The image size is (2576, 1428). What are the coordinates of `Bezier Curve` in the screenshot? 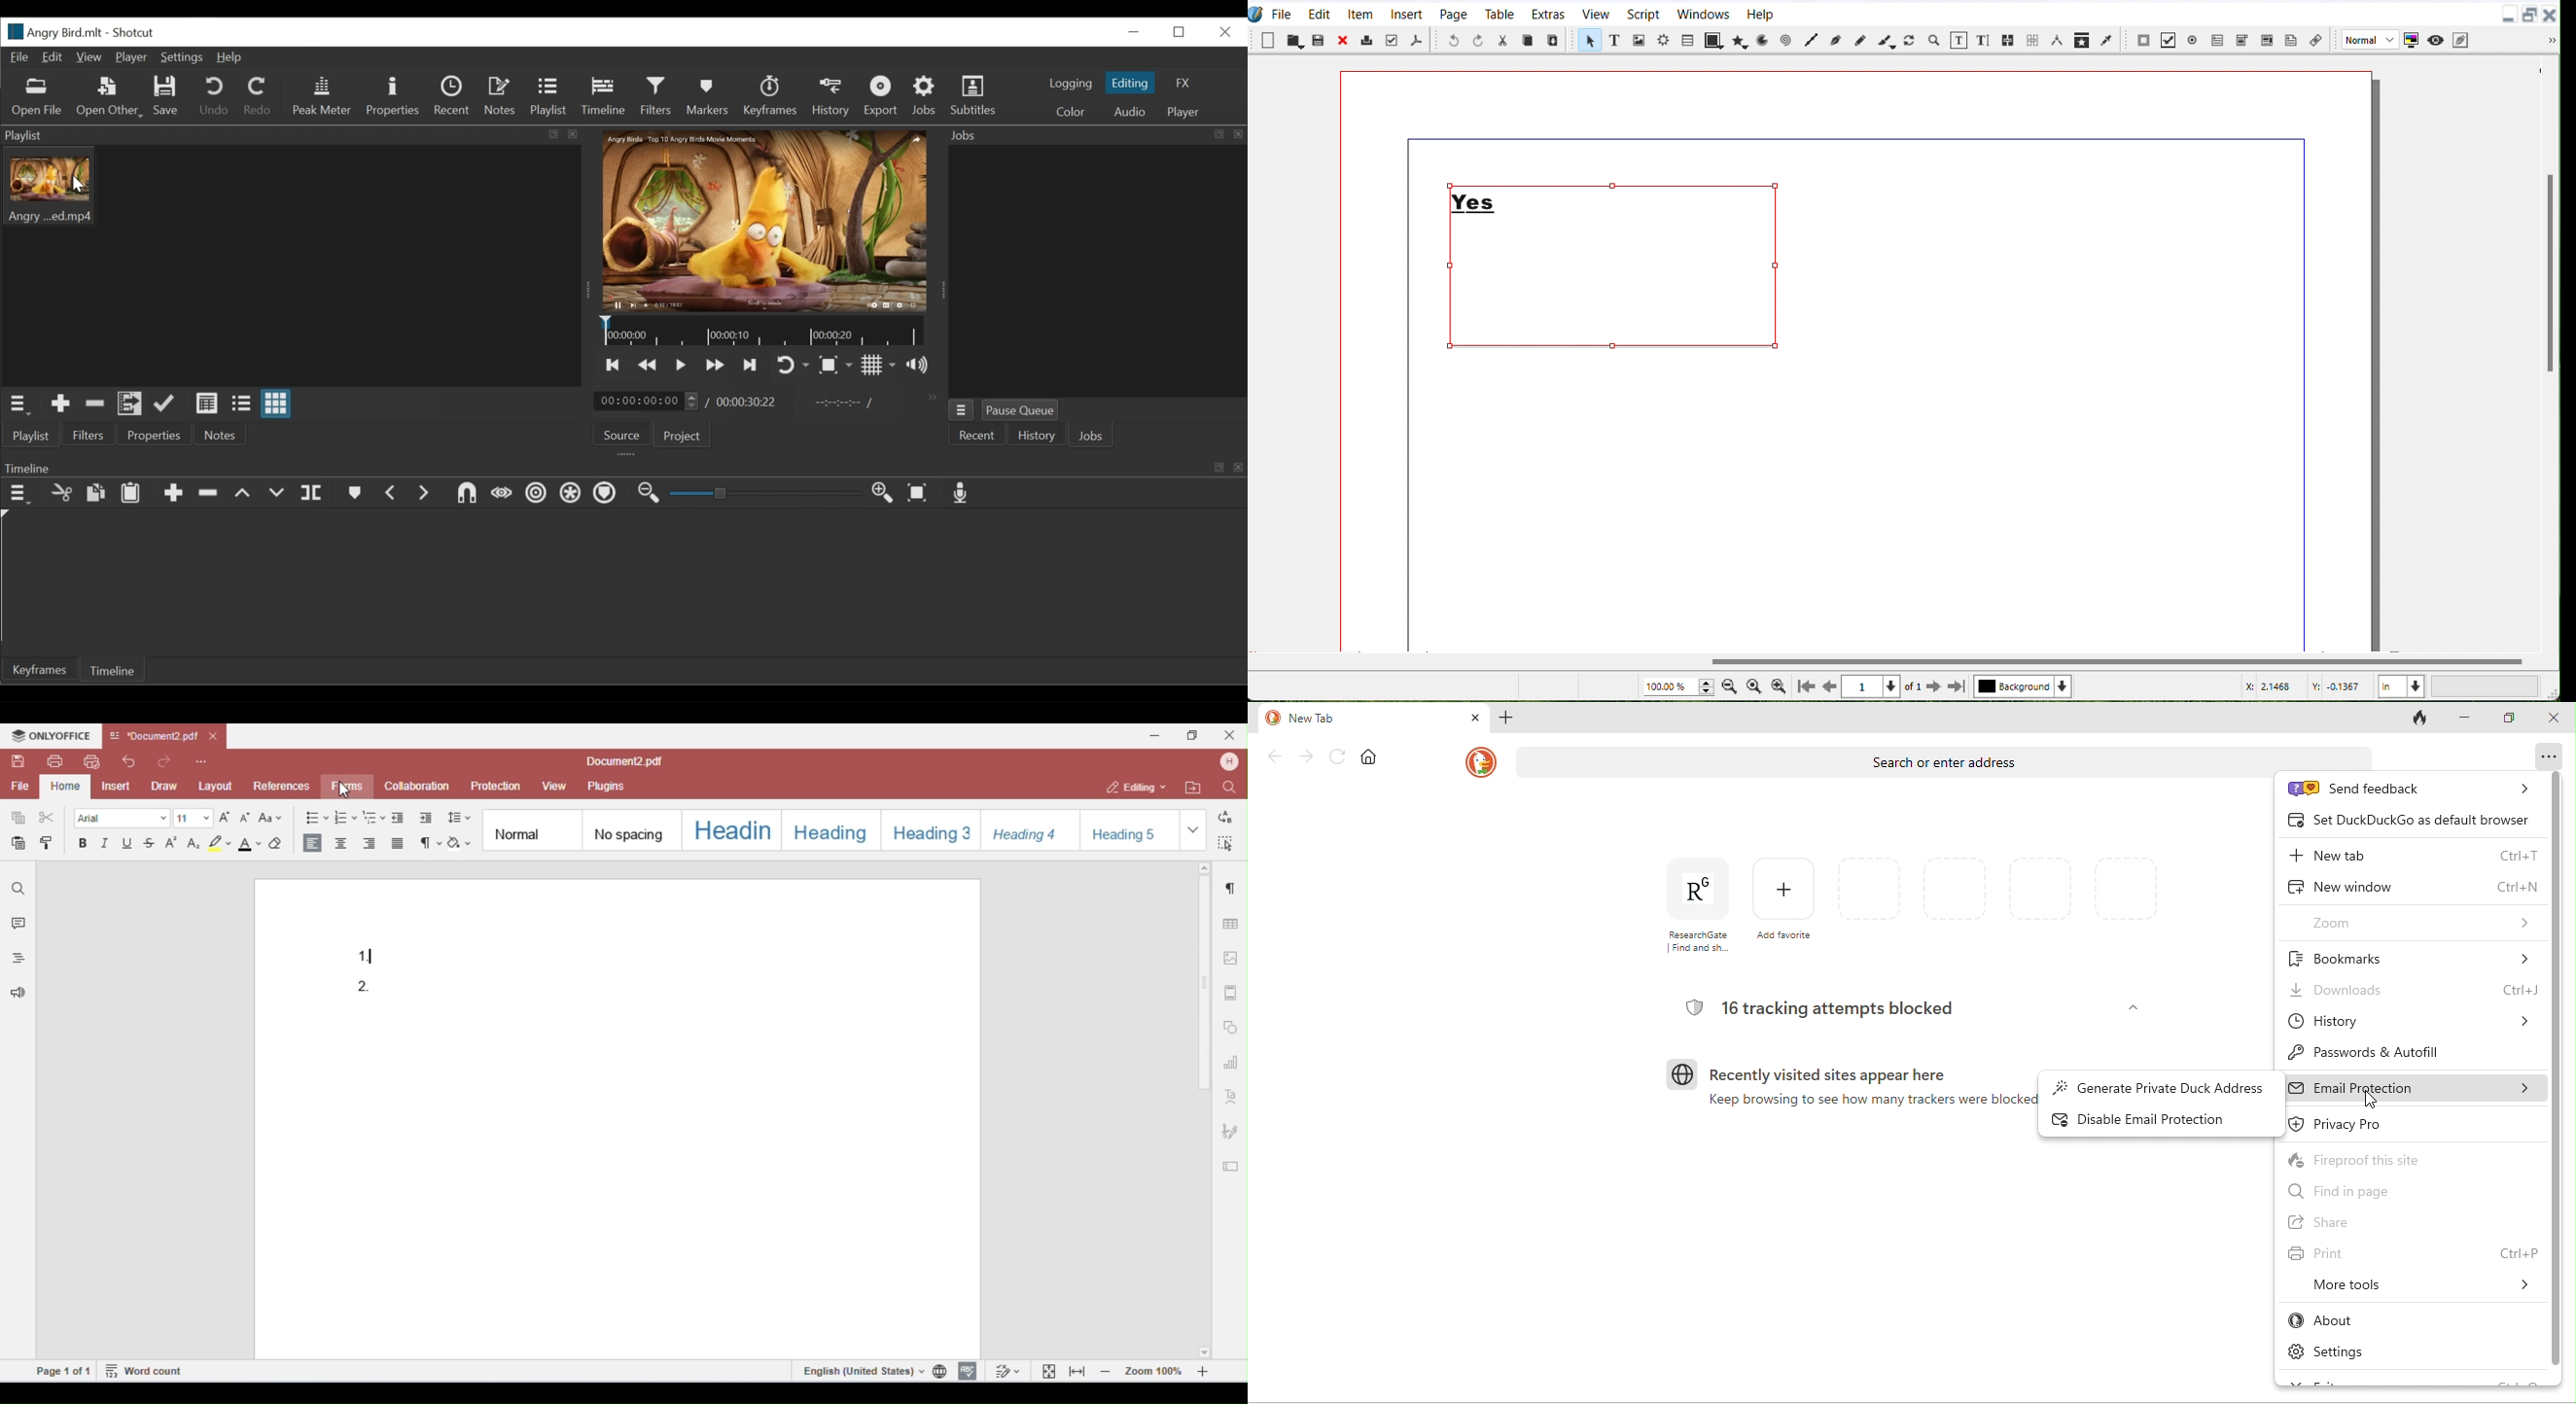 It's located at (1834, 41).